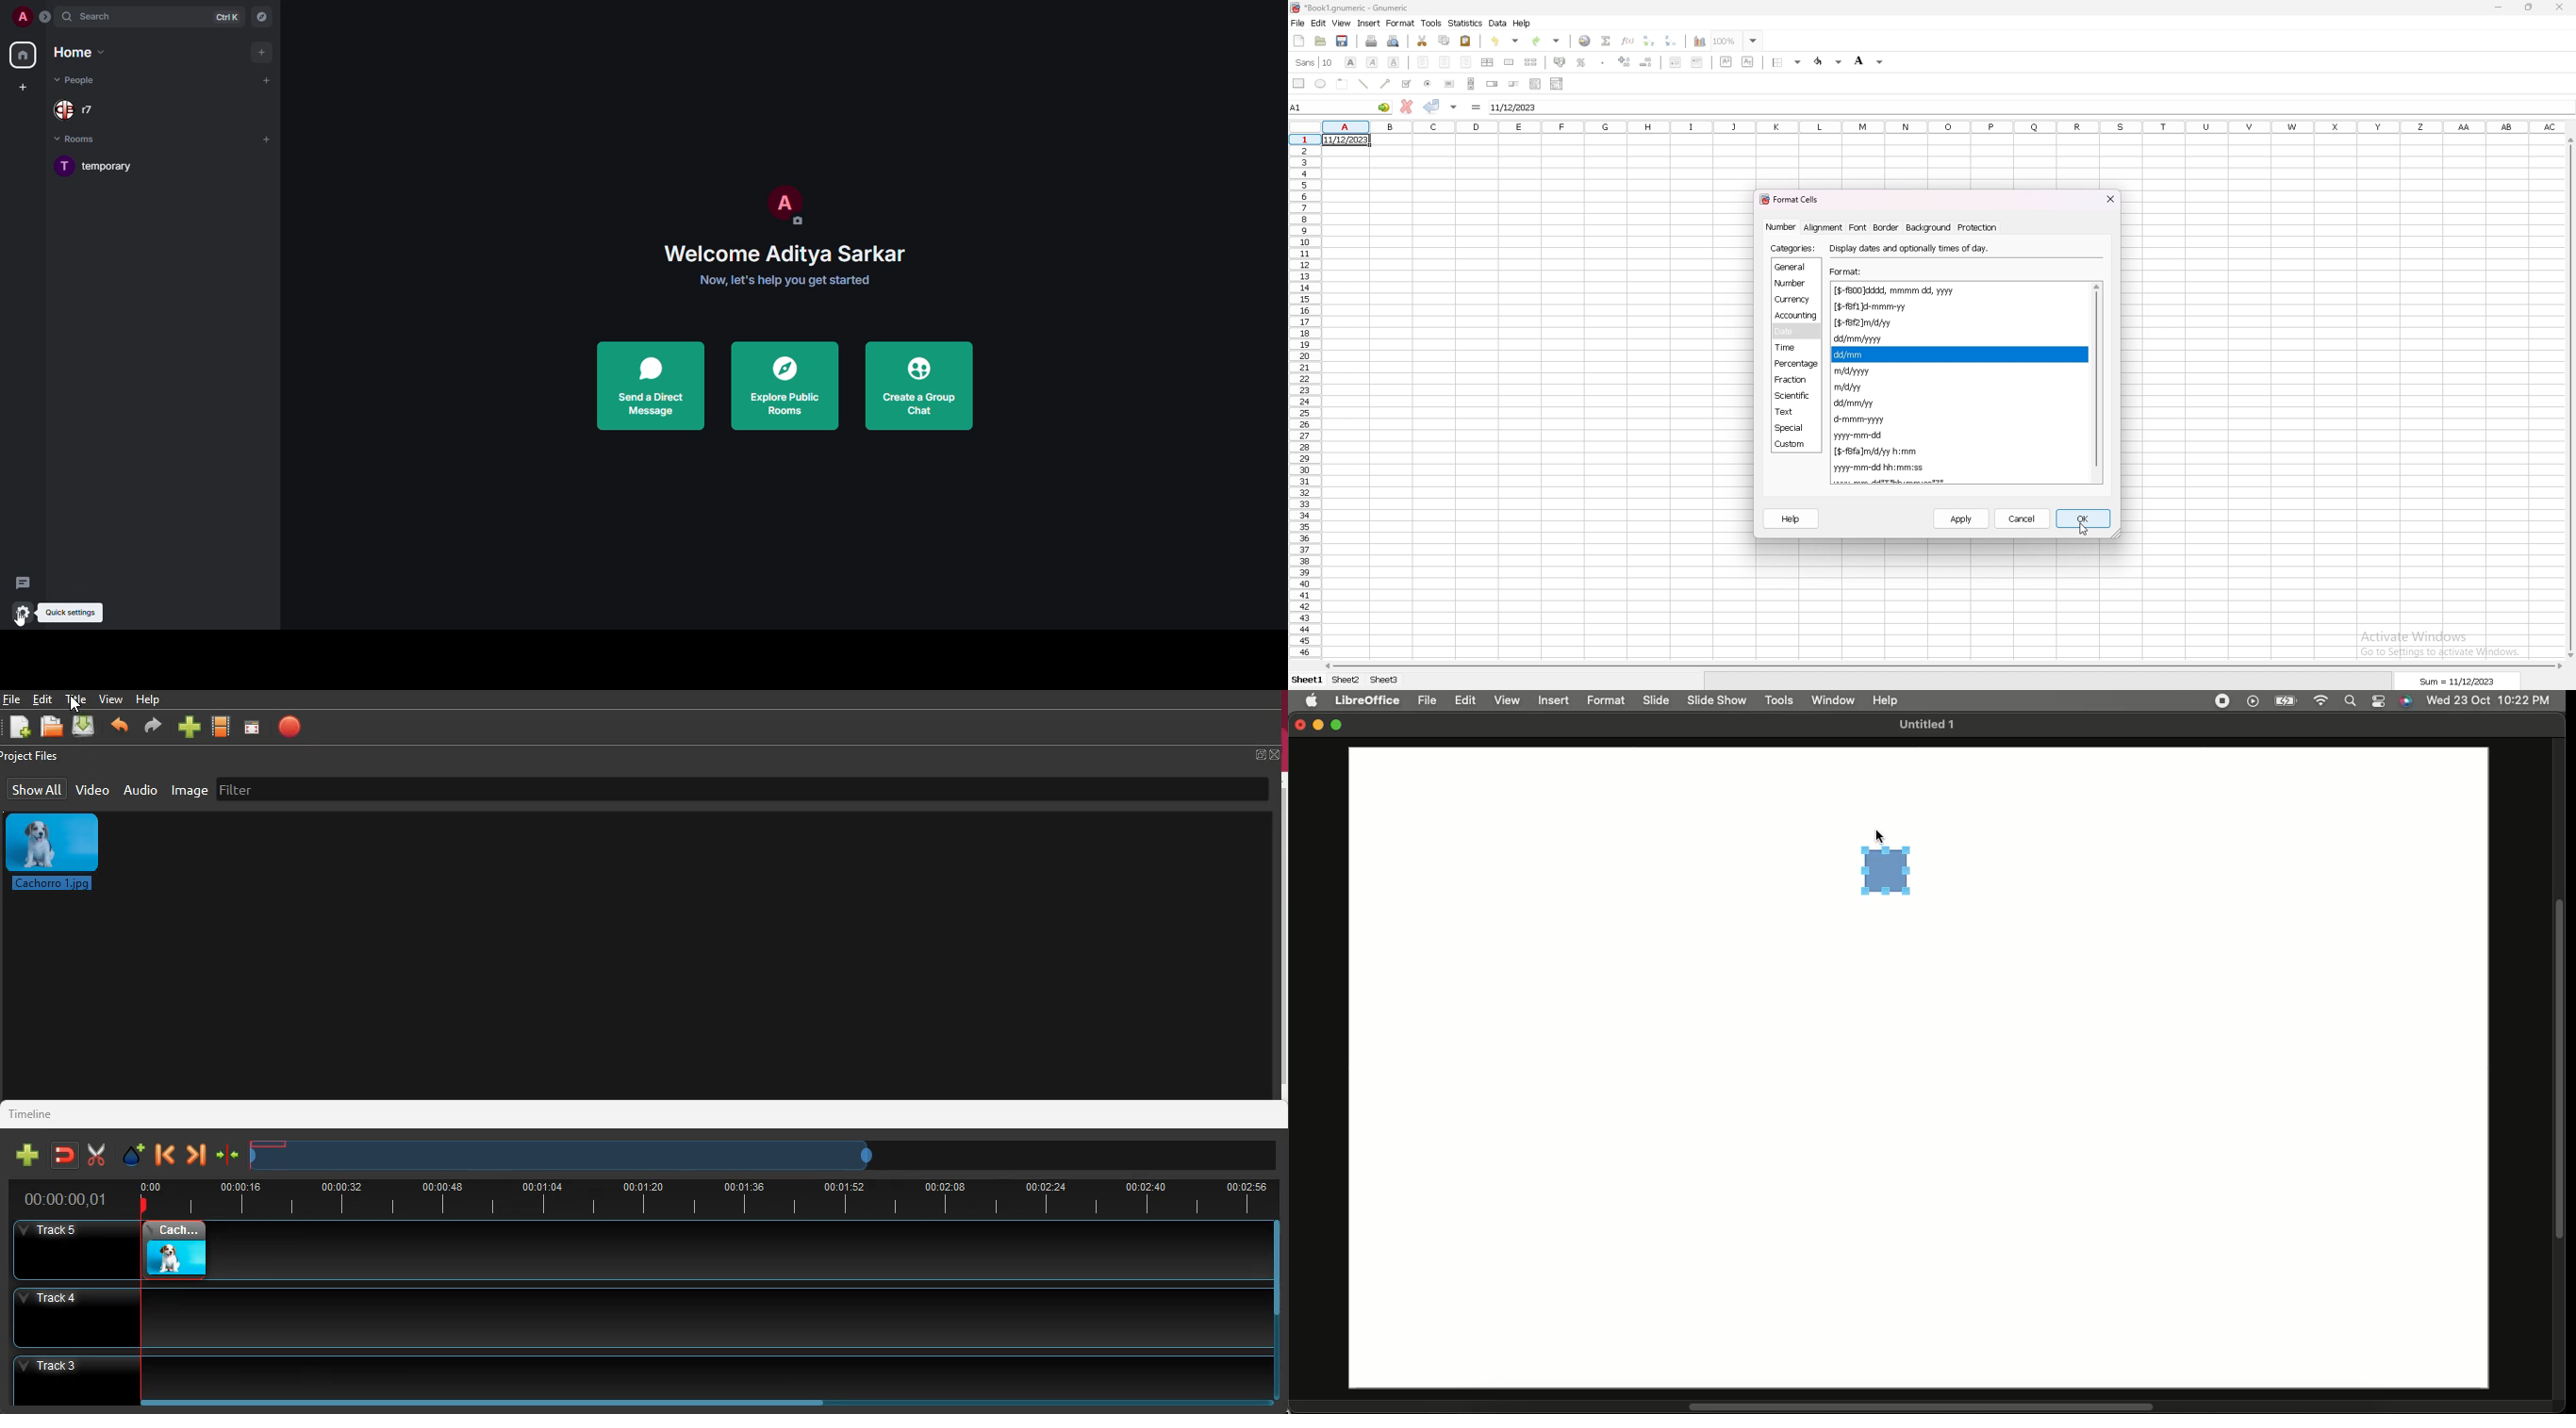 Image resolution: width=2576 pixels, height=1428 pixels. I want to click on new, so click(1299, 41).